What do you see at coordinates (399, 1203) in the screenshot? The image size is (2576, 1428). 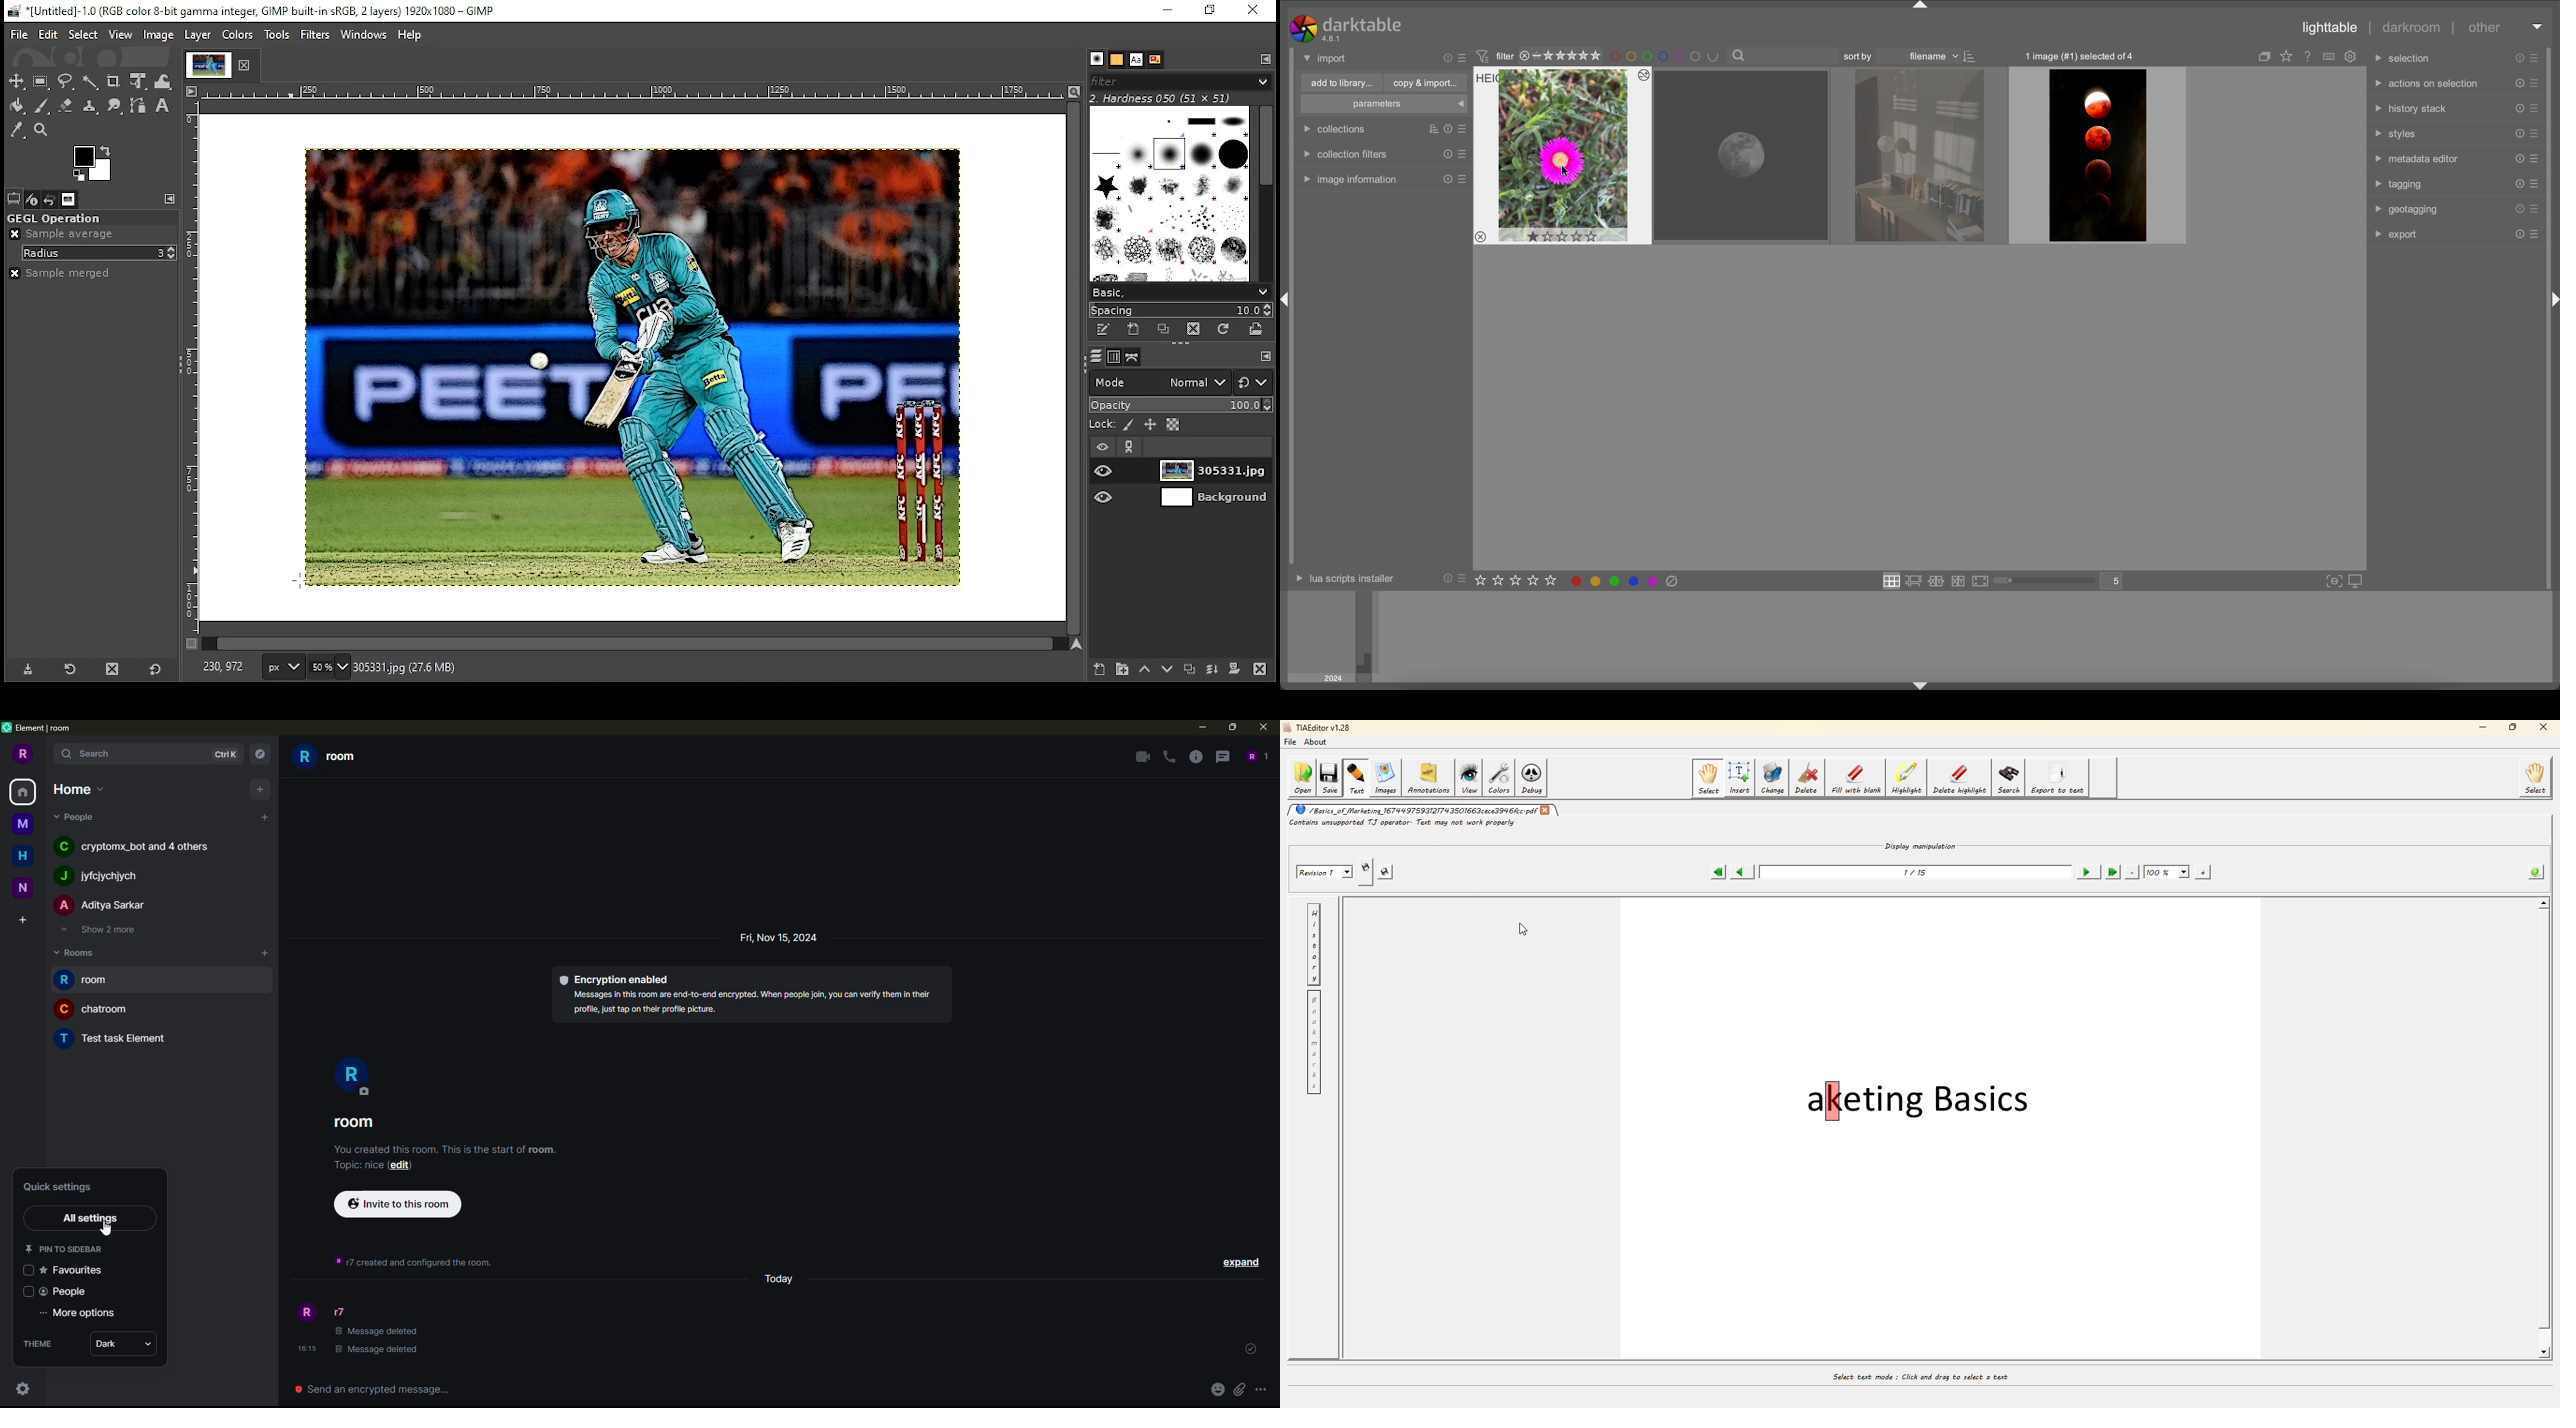 I see `invite to this room` at bounding box center [399, 1203].